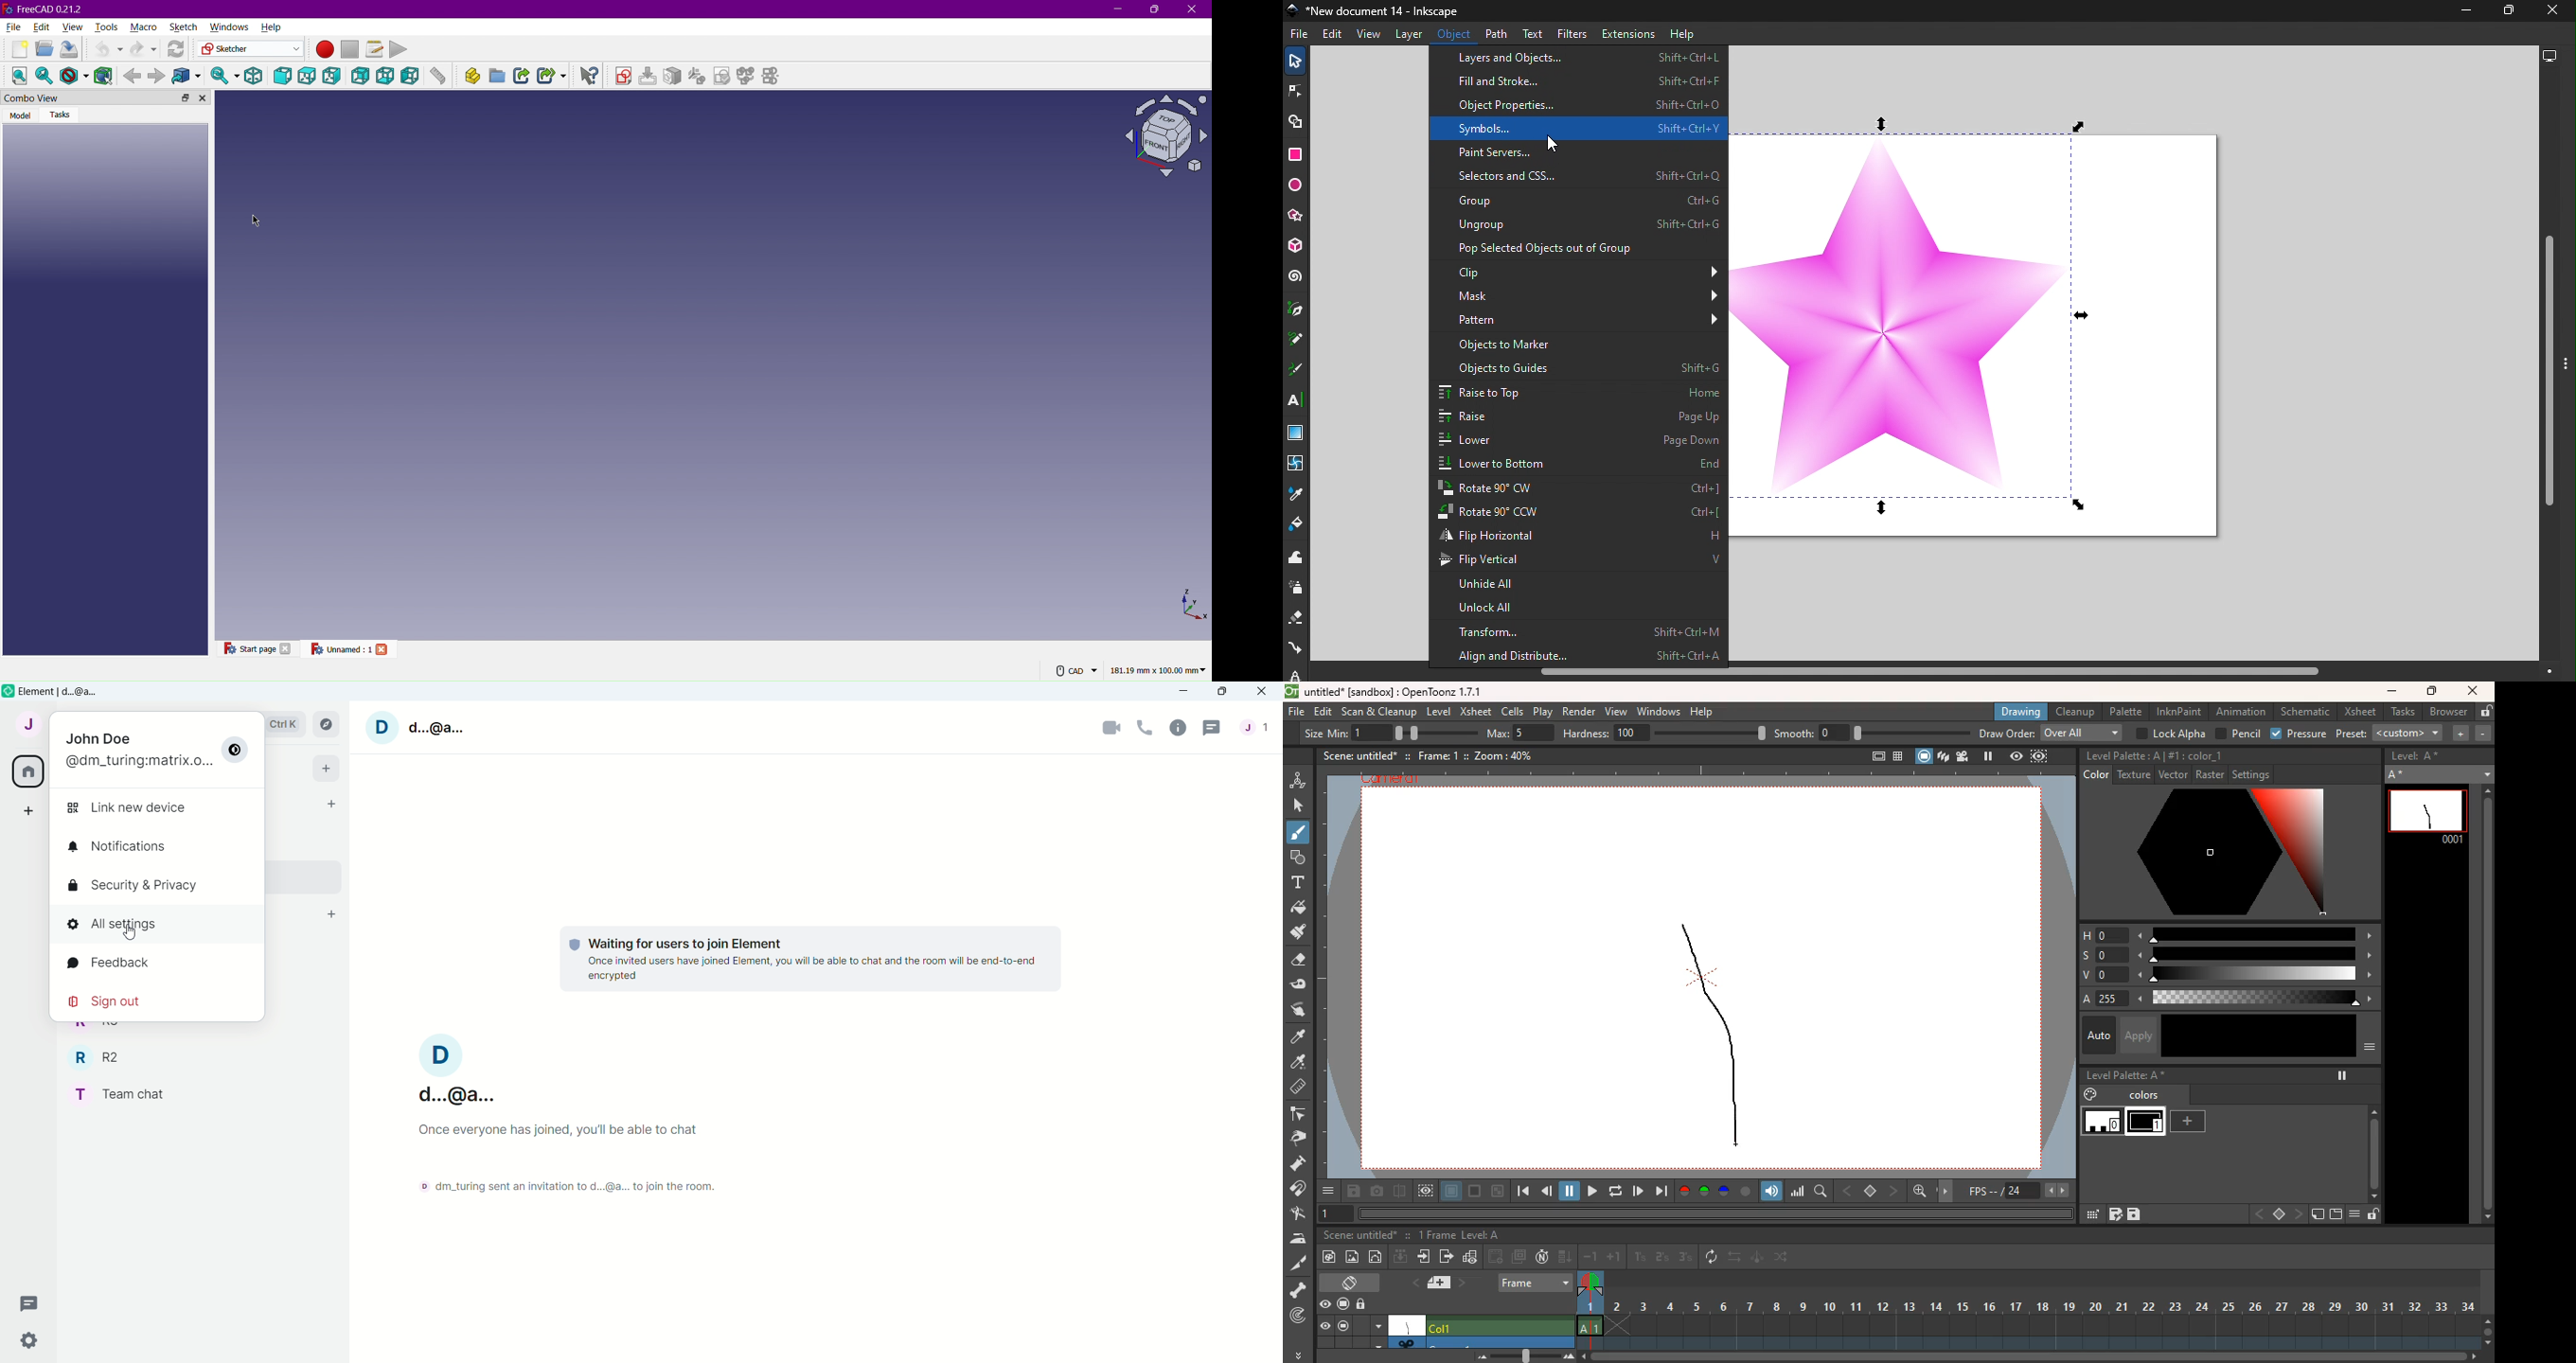 This screenshot has height=1372, width=2576. I want to click on unlock, so click(2485, 712).